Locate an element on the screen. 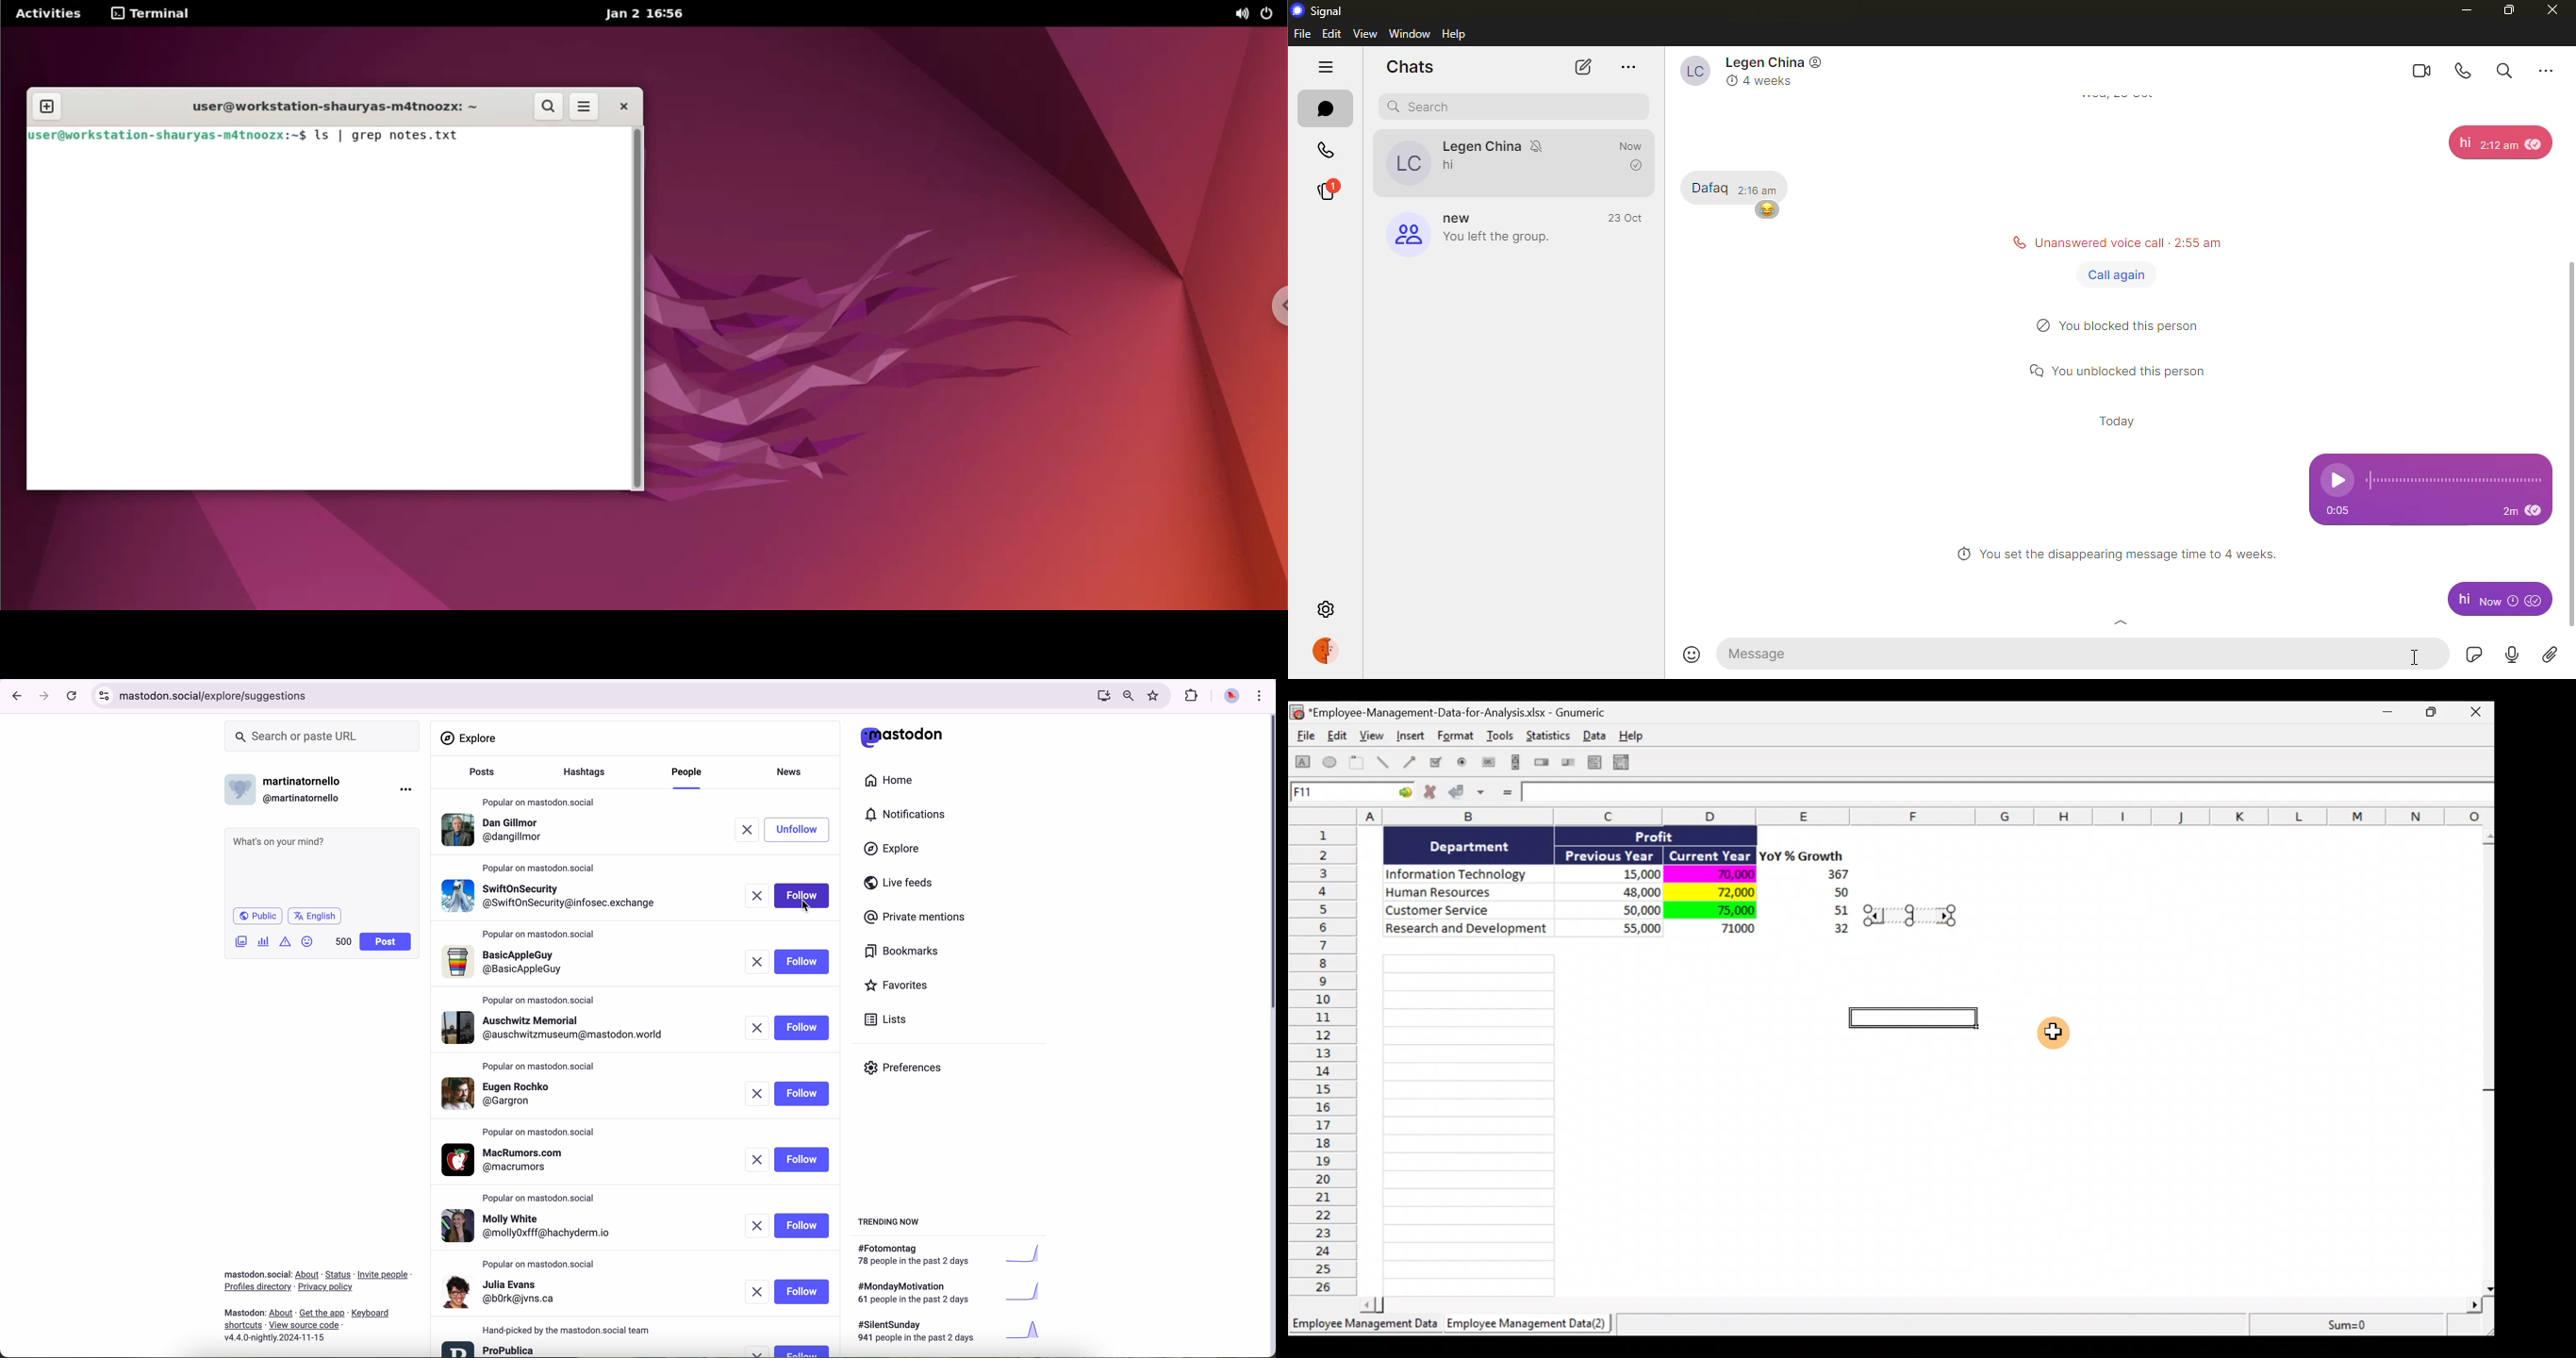  Sheet 2 is located at coordinates (1530, 1327).